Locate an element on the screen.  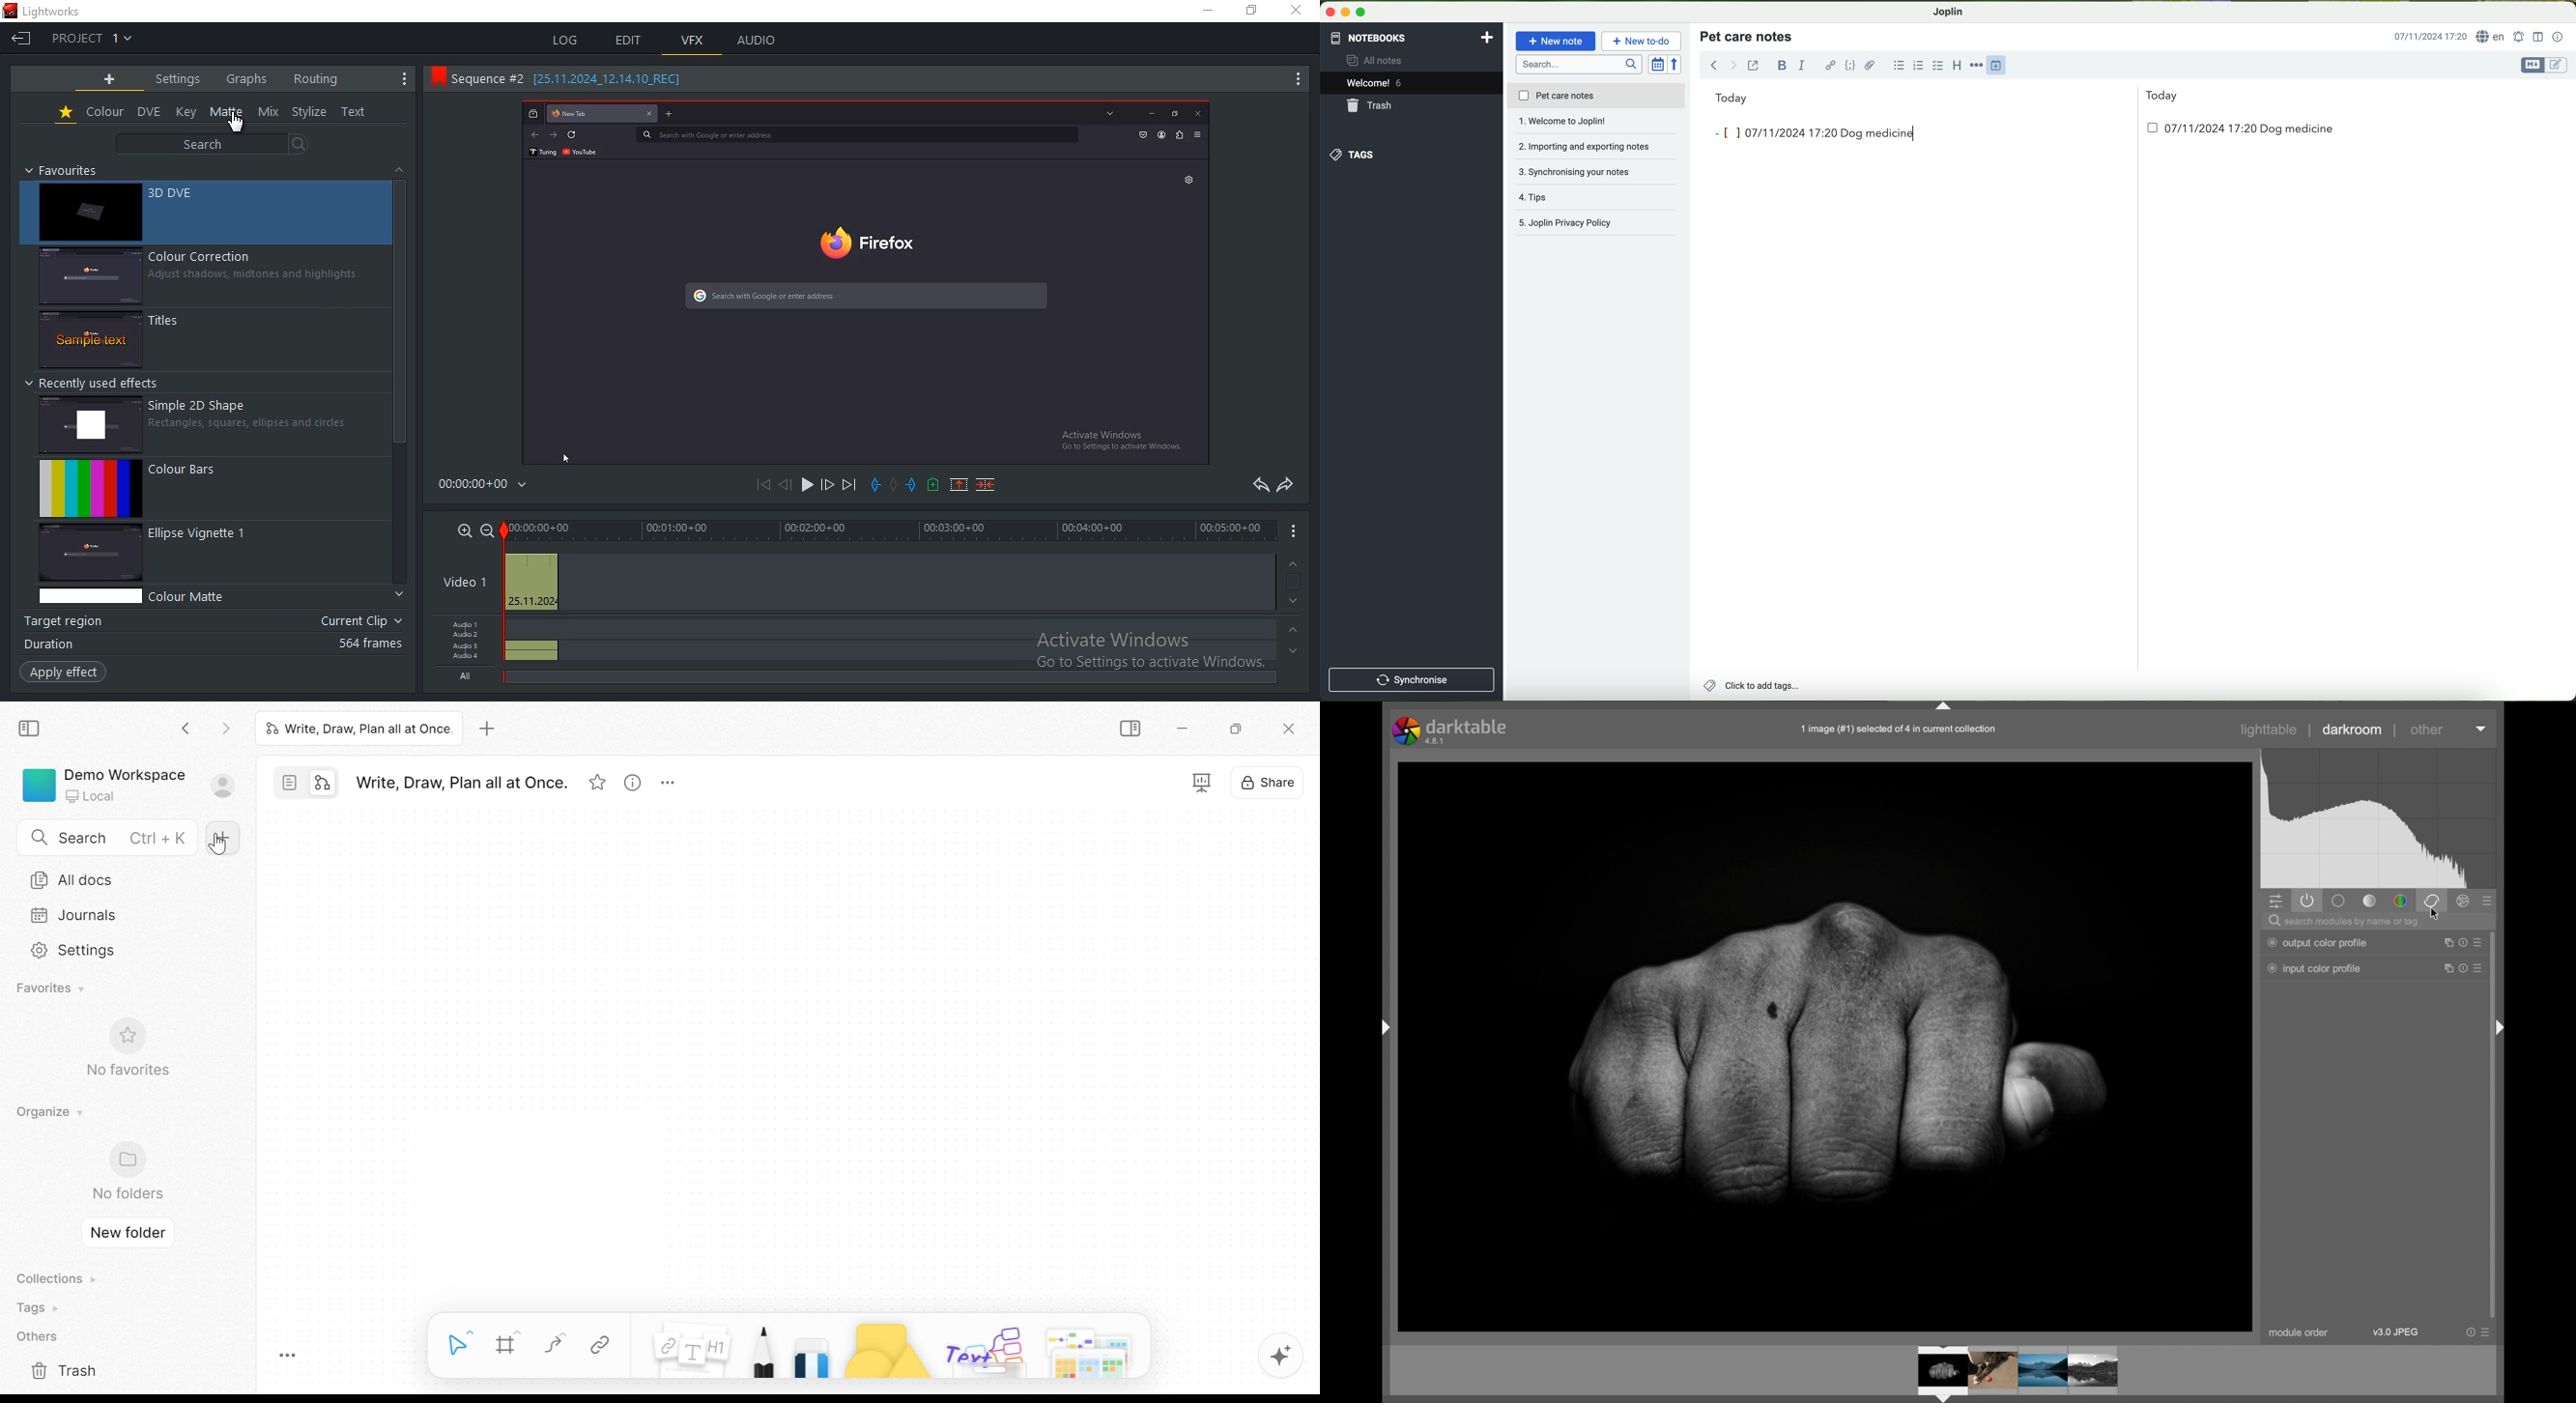
mix is located at coordinates (269, 112).